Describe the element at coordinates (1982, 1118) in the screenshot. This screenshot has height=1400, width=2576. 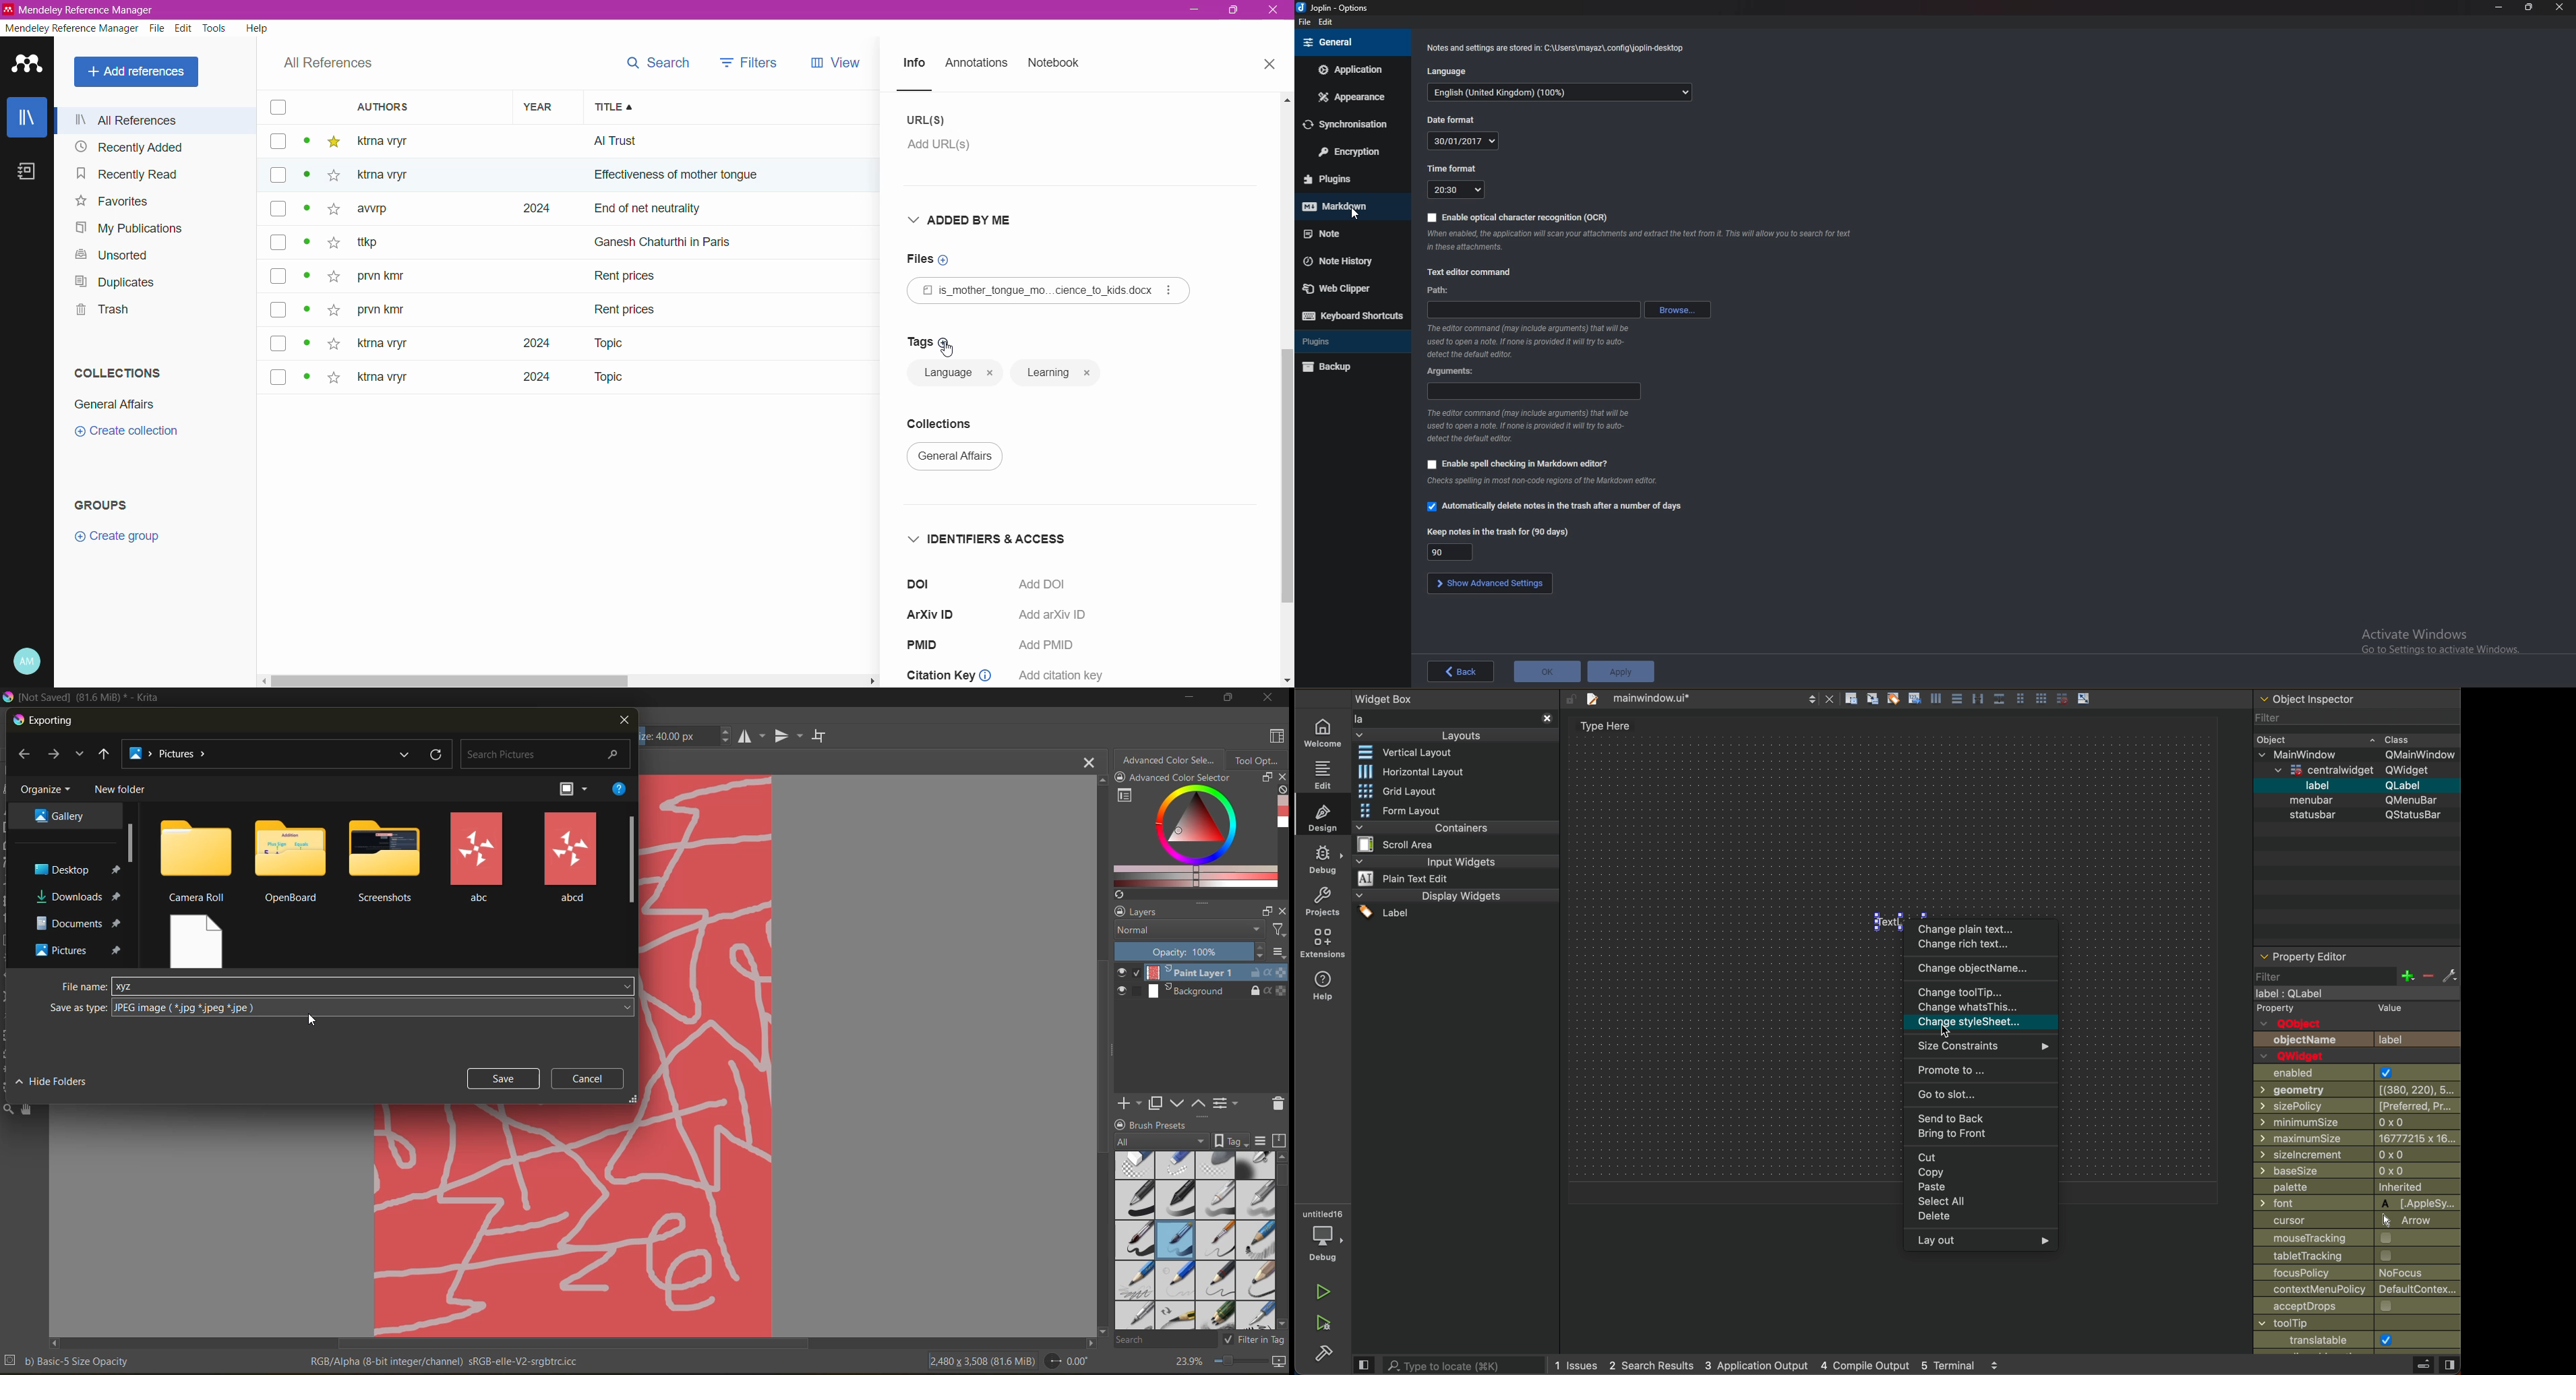
I see `send to back` at that location.